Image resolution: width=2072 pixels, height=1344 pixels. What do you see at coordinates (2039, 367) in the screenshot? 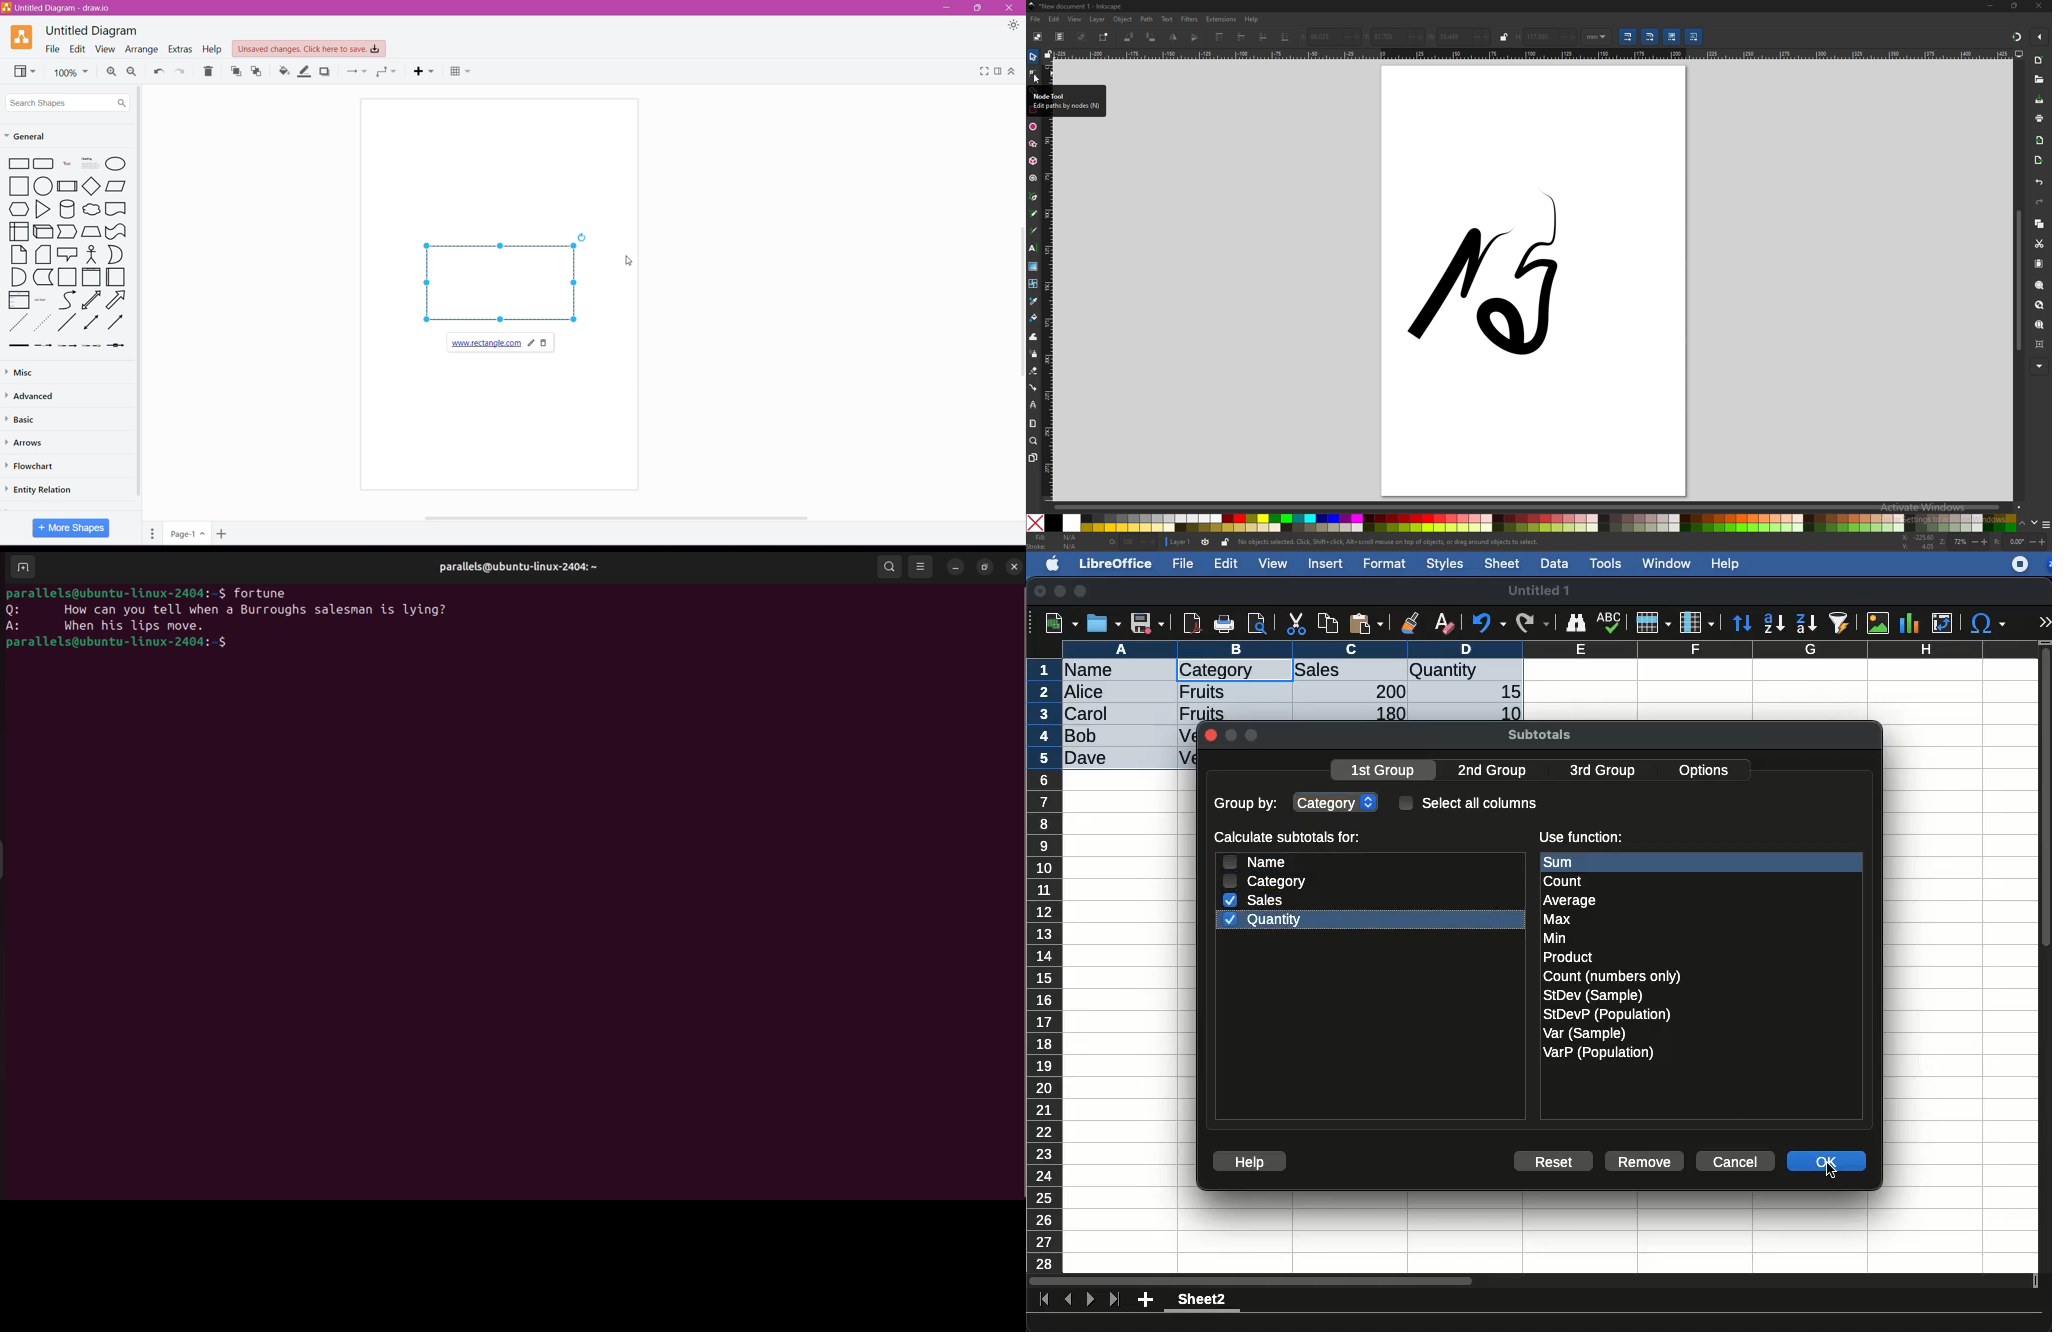
I see `more` at bounding box center [2039, 367].